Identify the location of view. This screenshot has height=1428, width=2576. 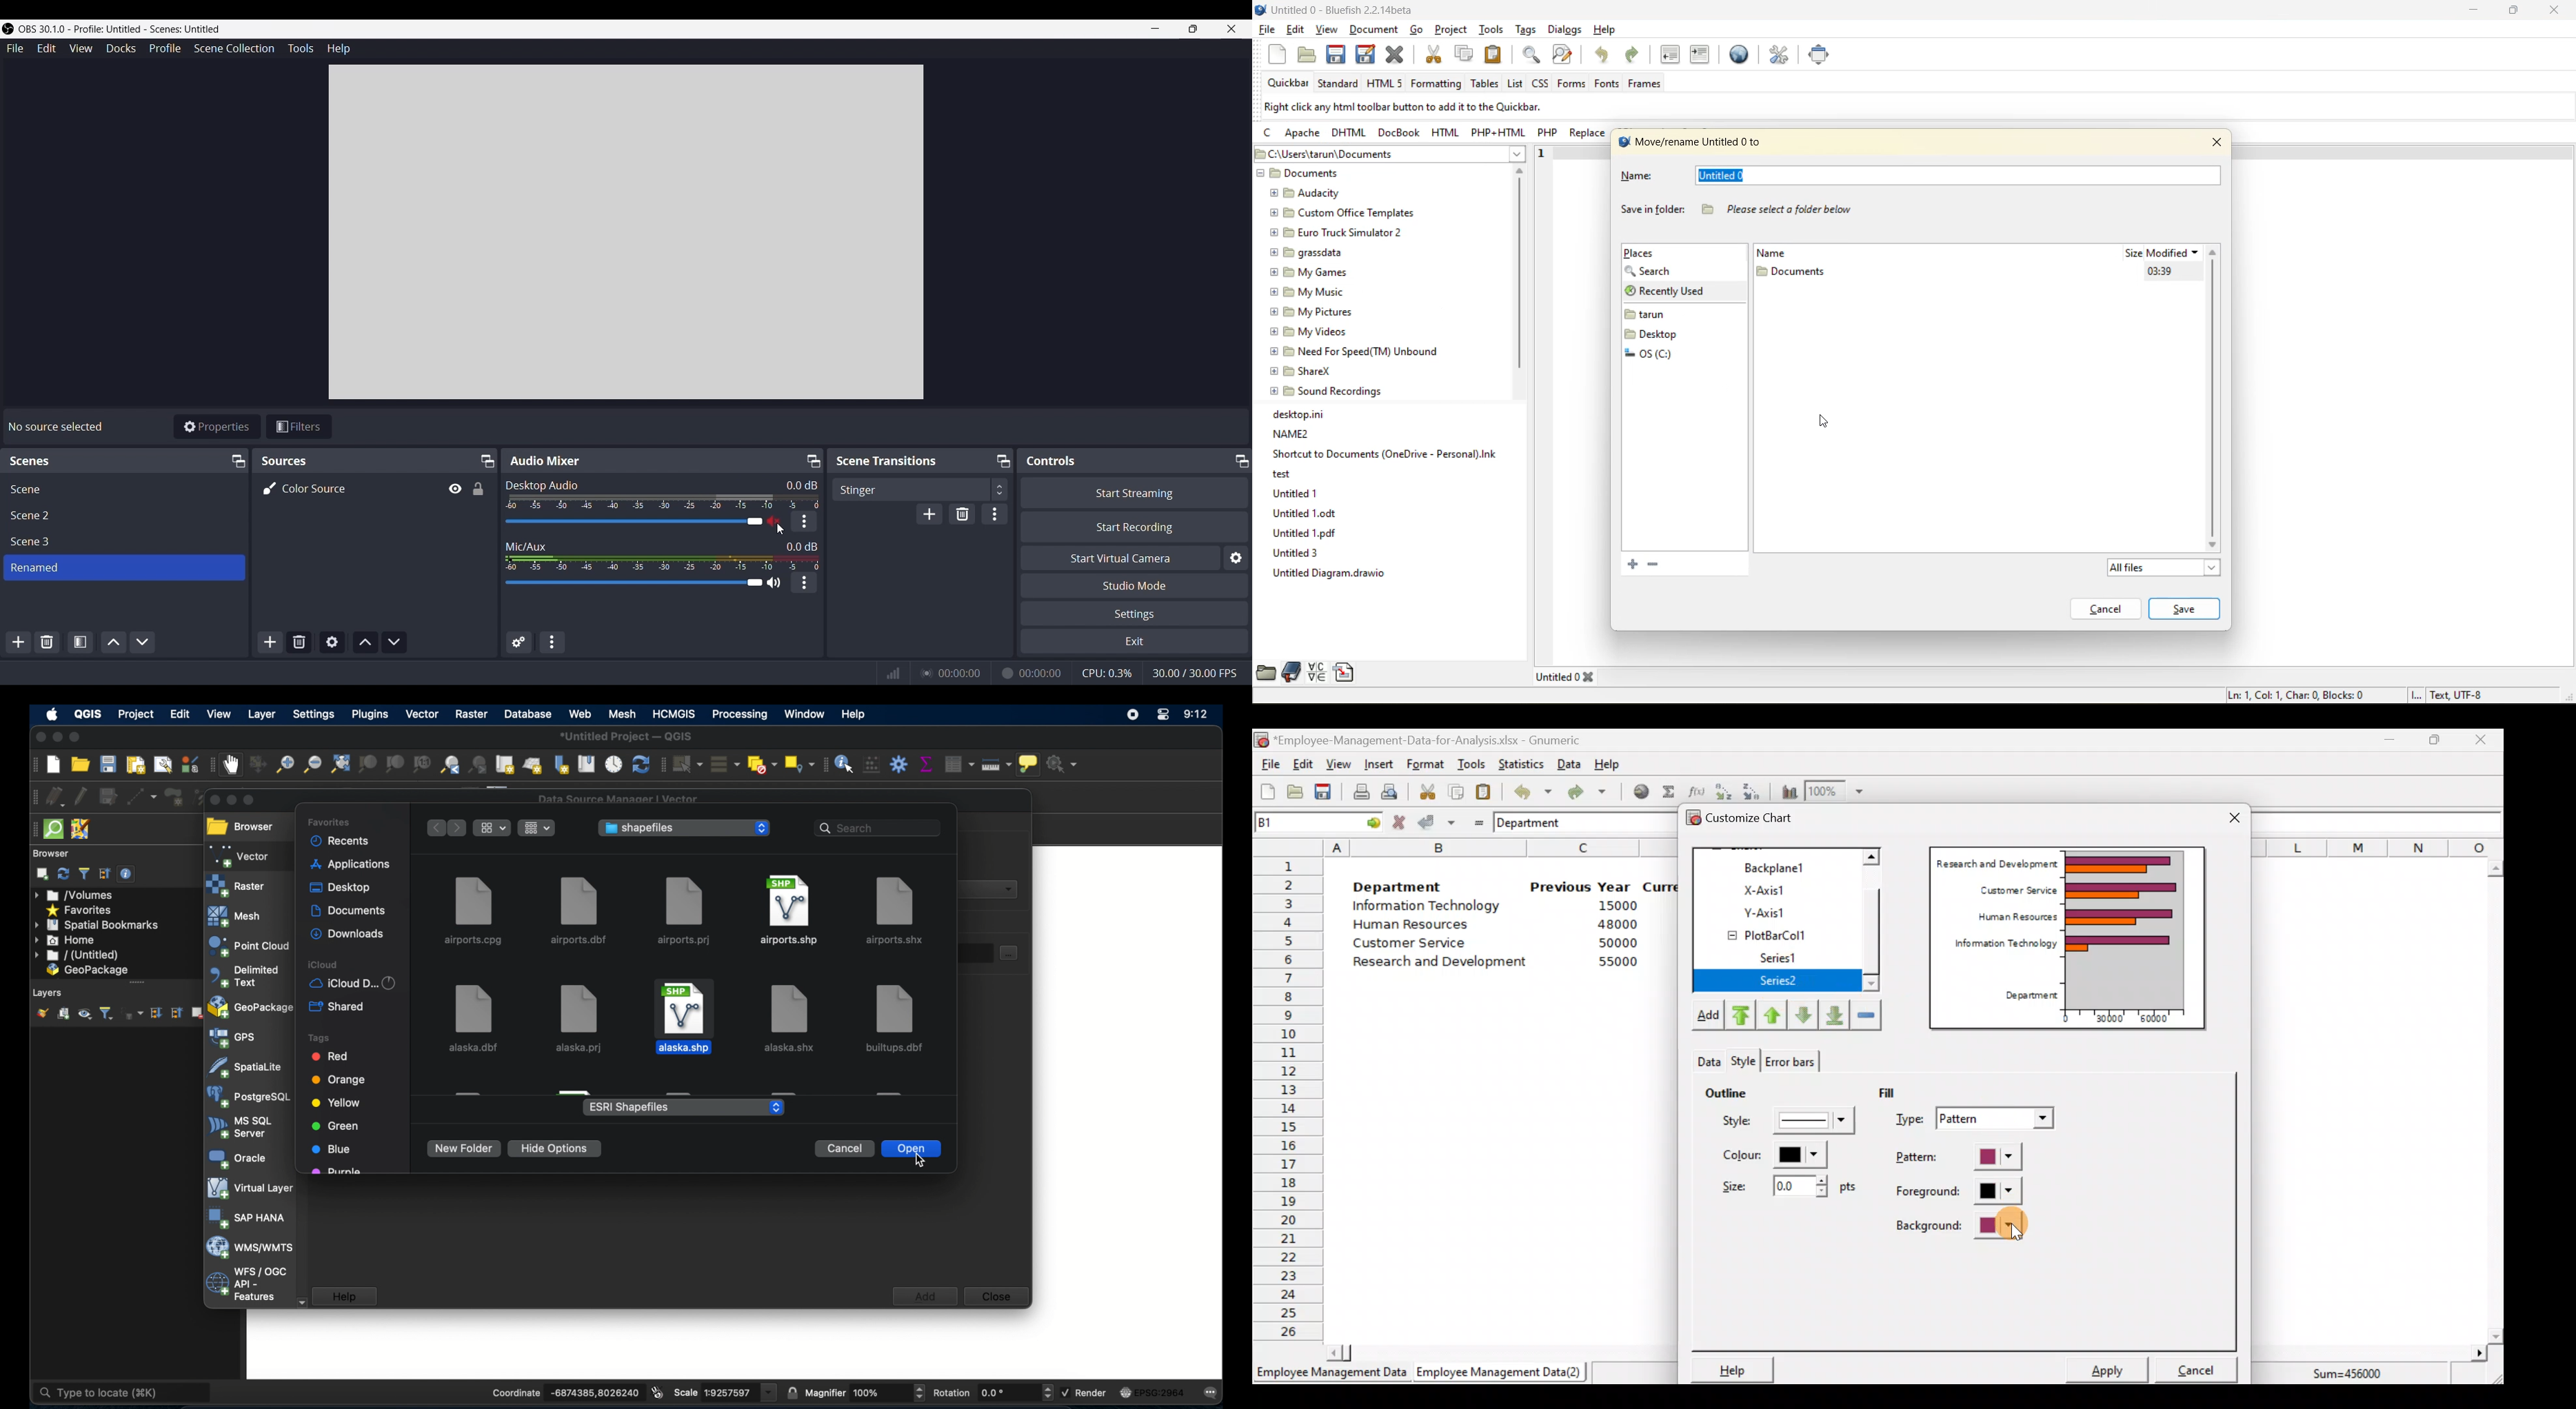
(220, 714).